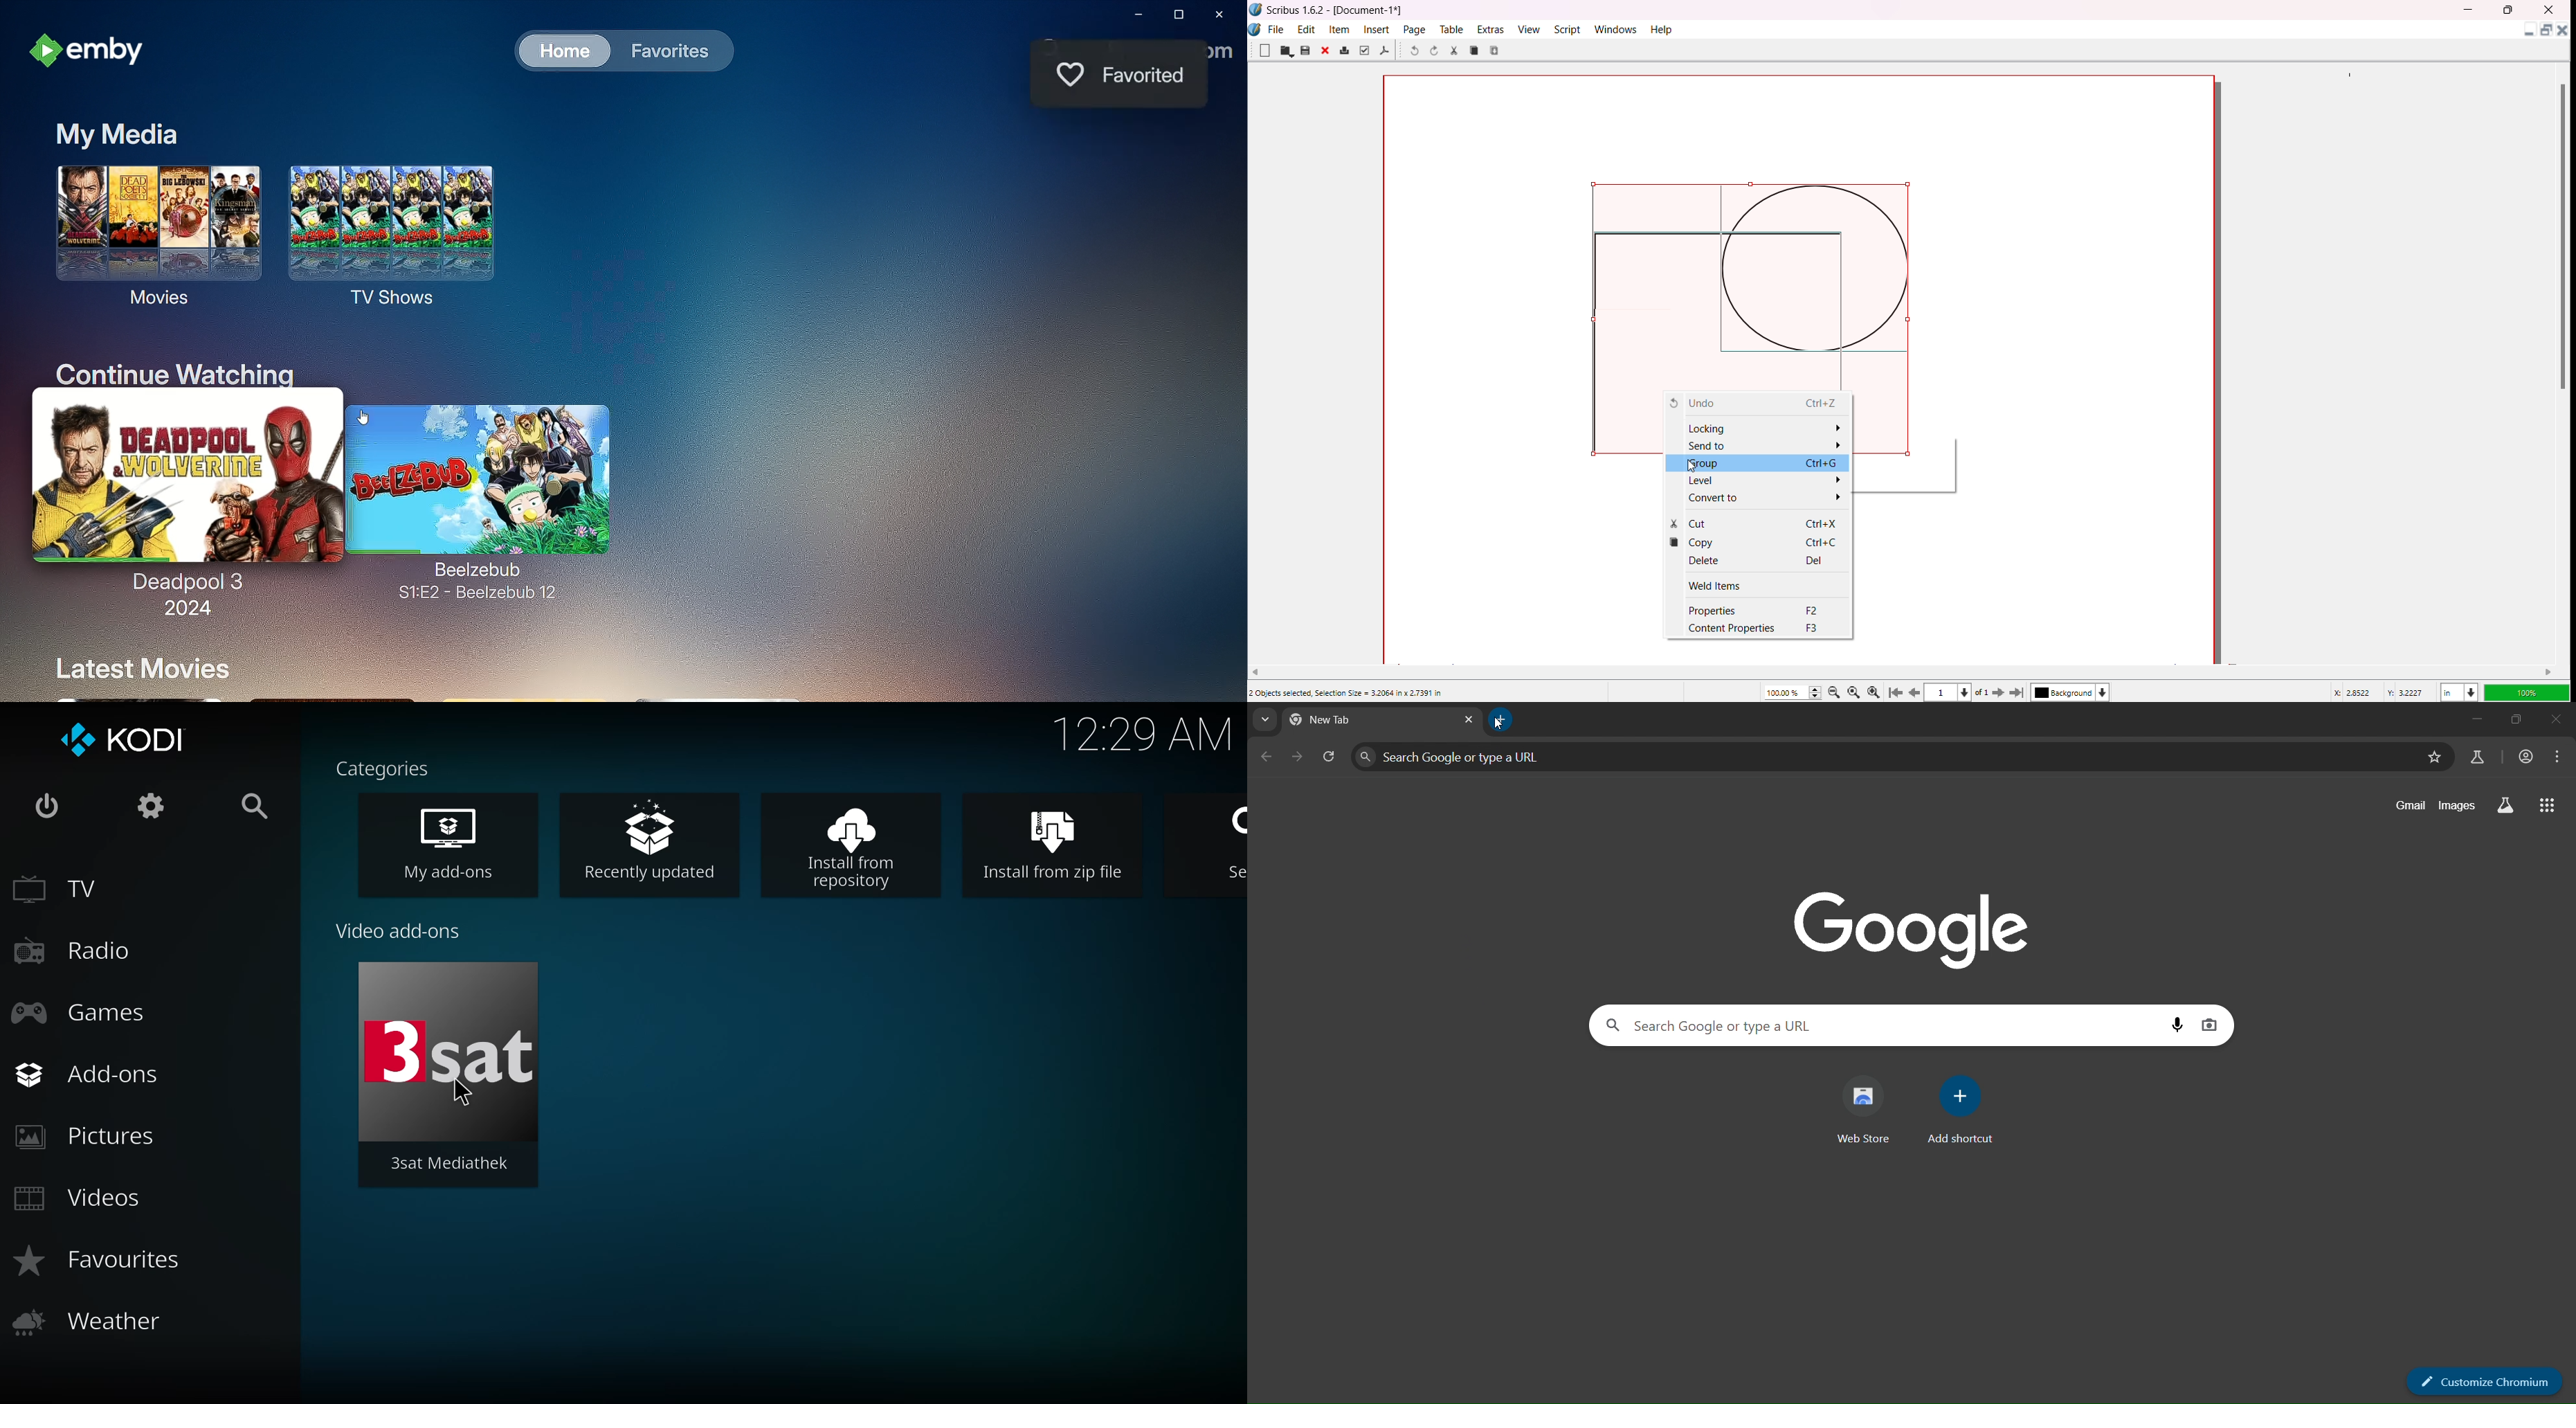 Image resolution: width=2576 pixels, height=1428 pixels. I want to click on settings, so click(153, 805).